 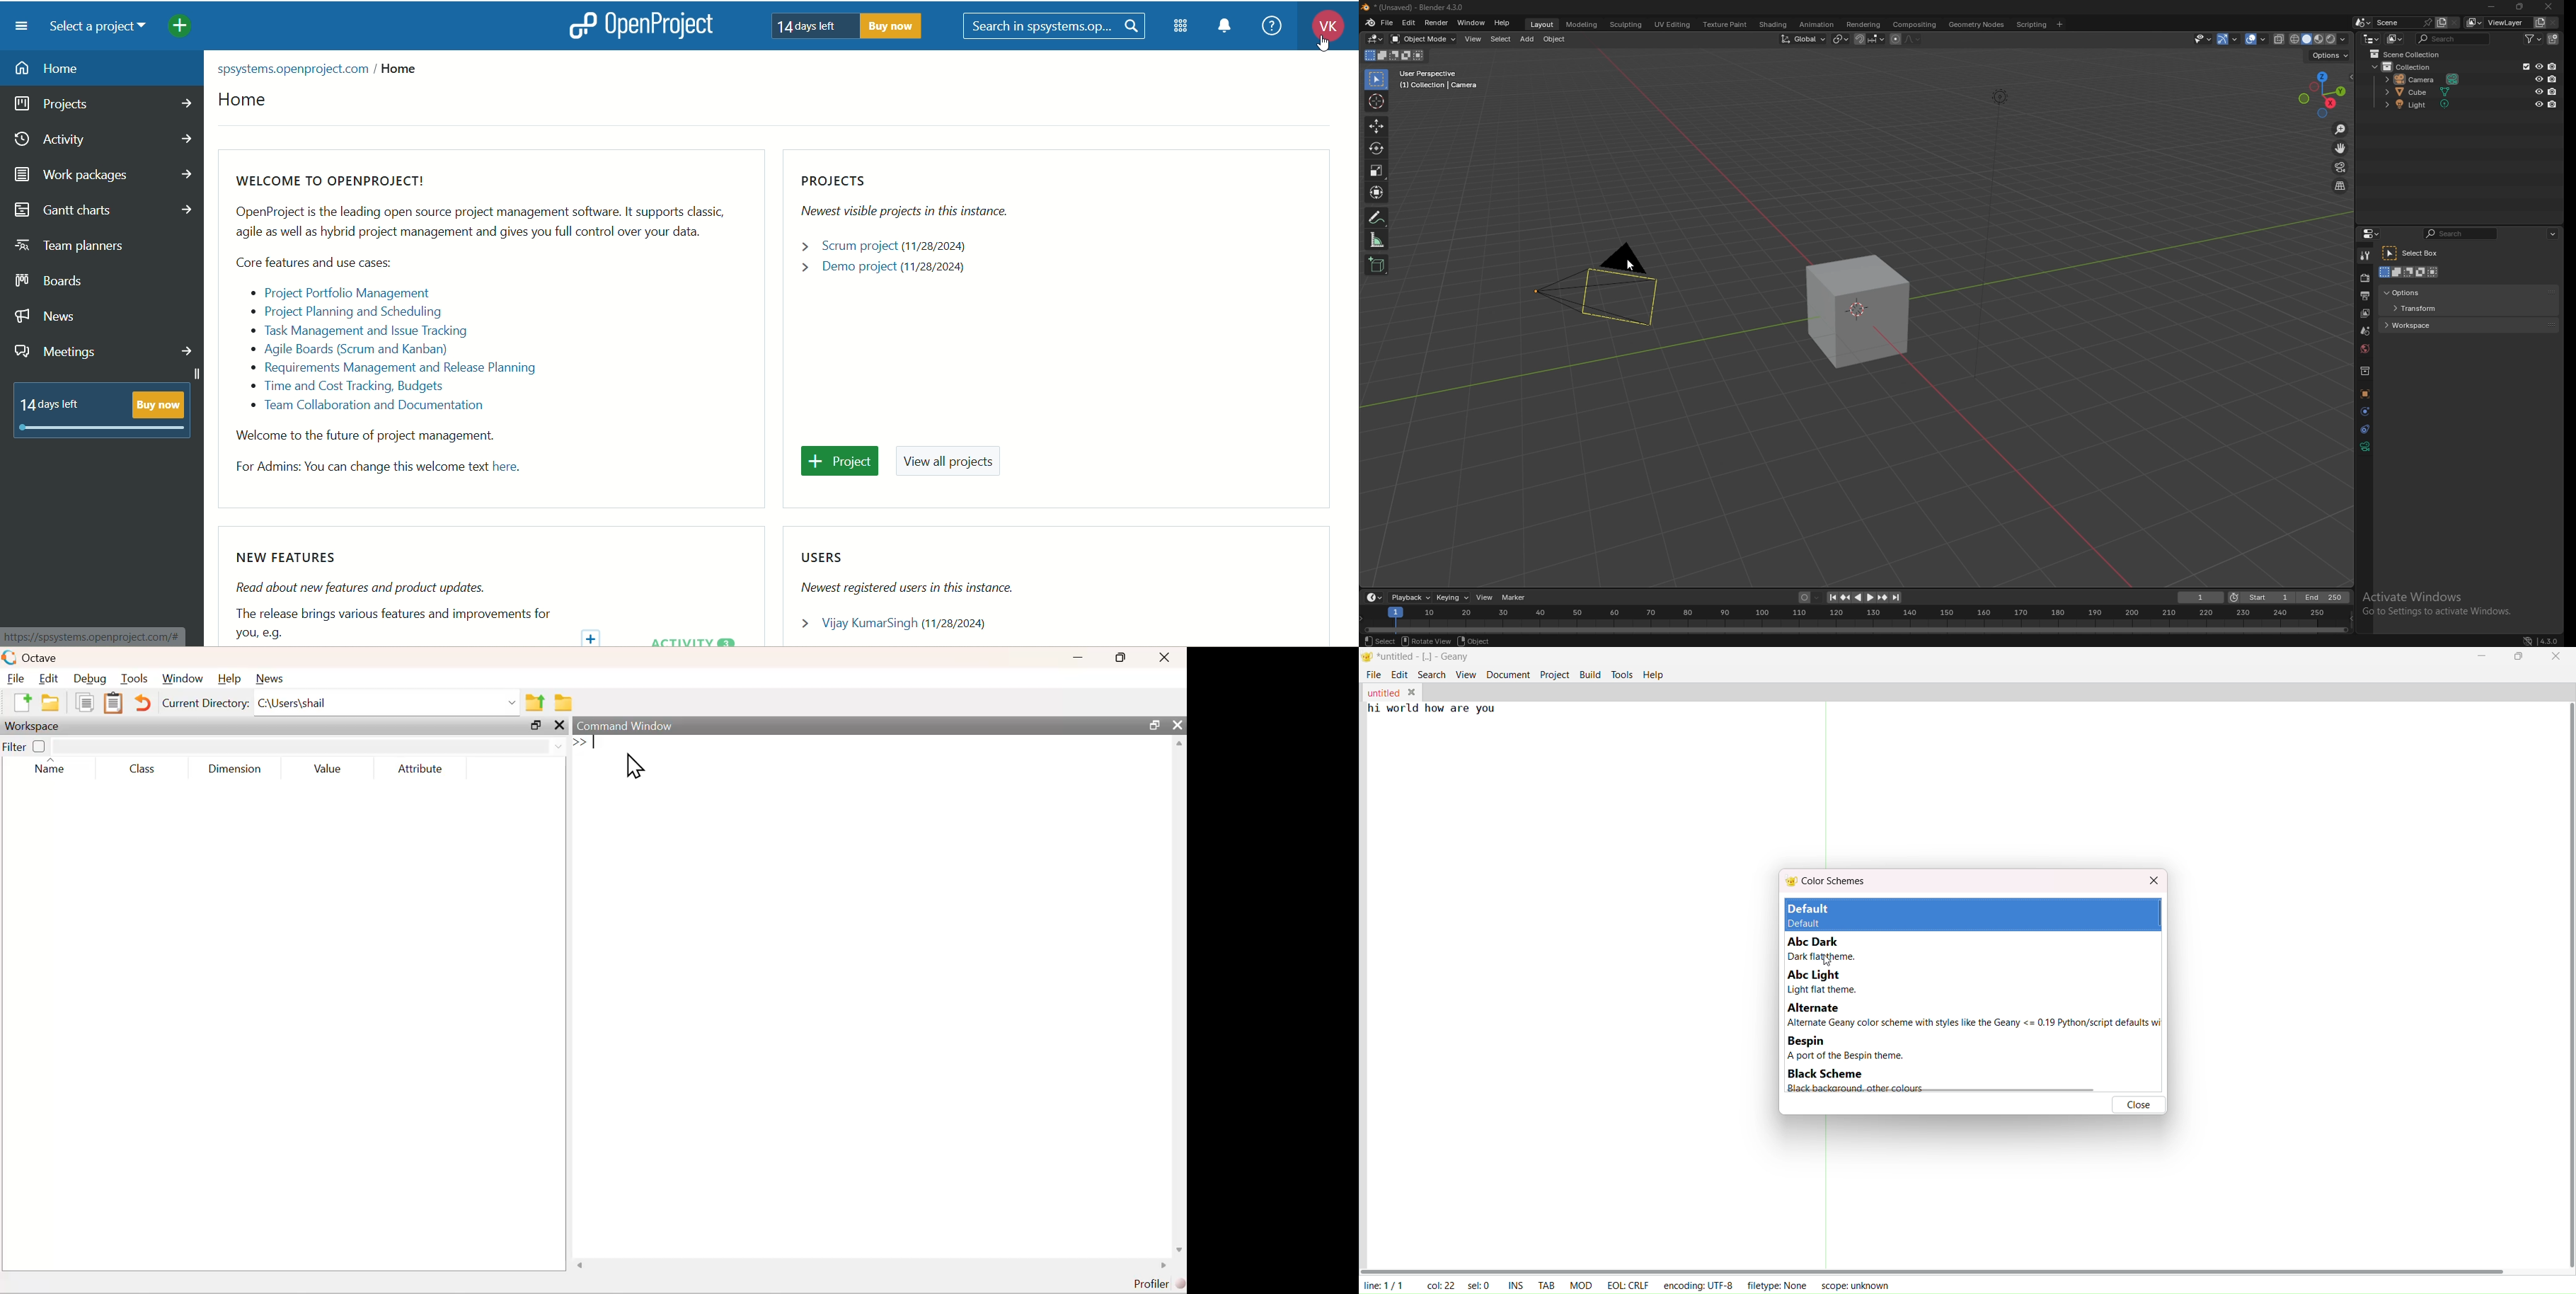 I want to click on scene, so click(x=2402, y=23).